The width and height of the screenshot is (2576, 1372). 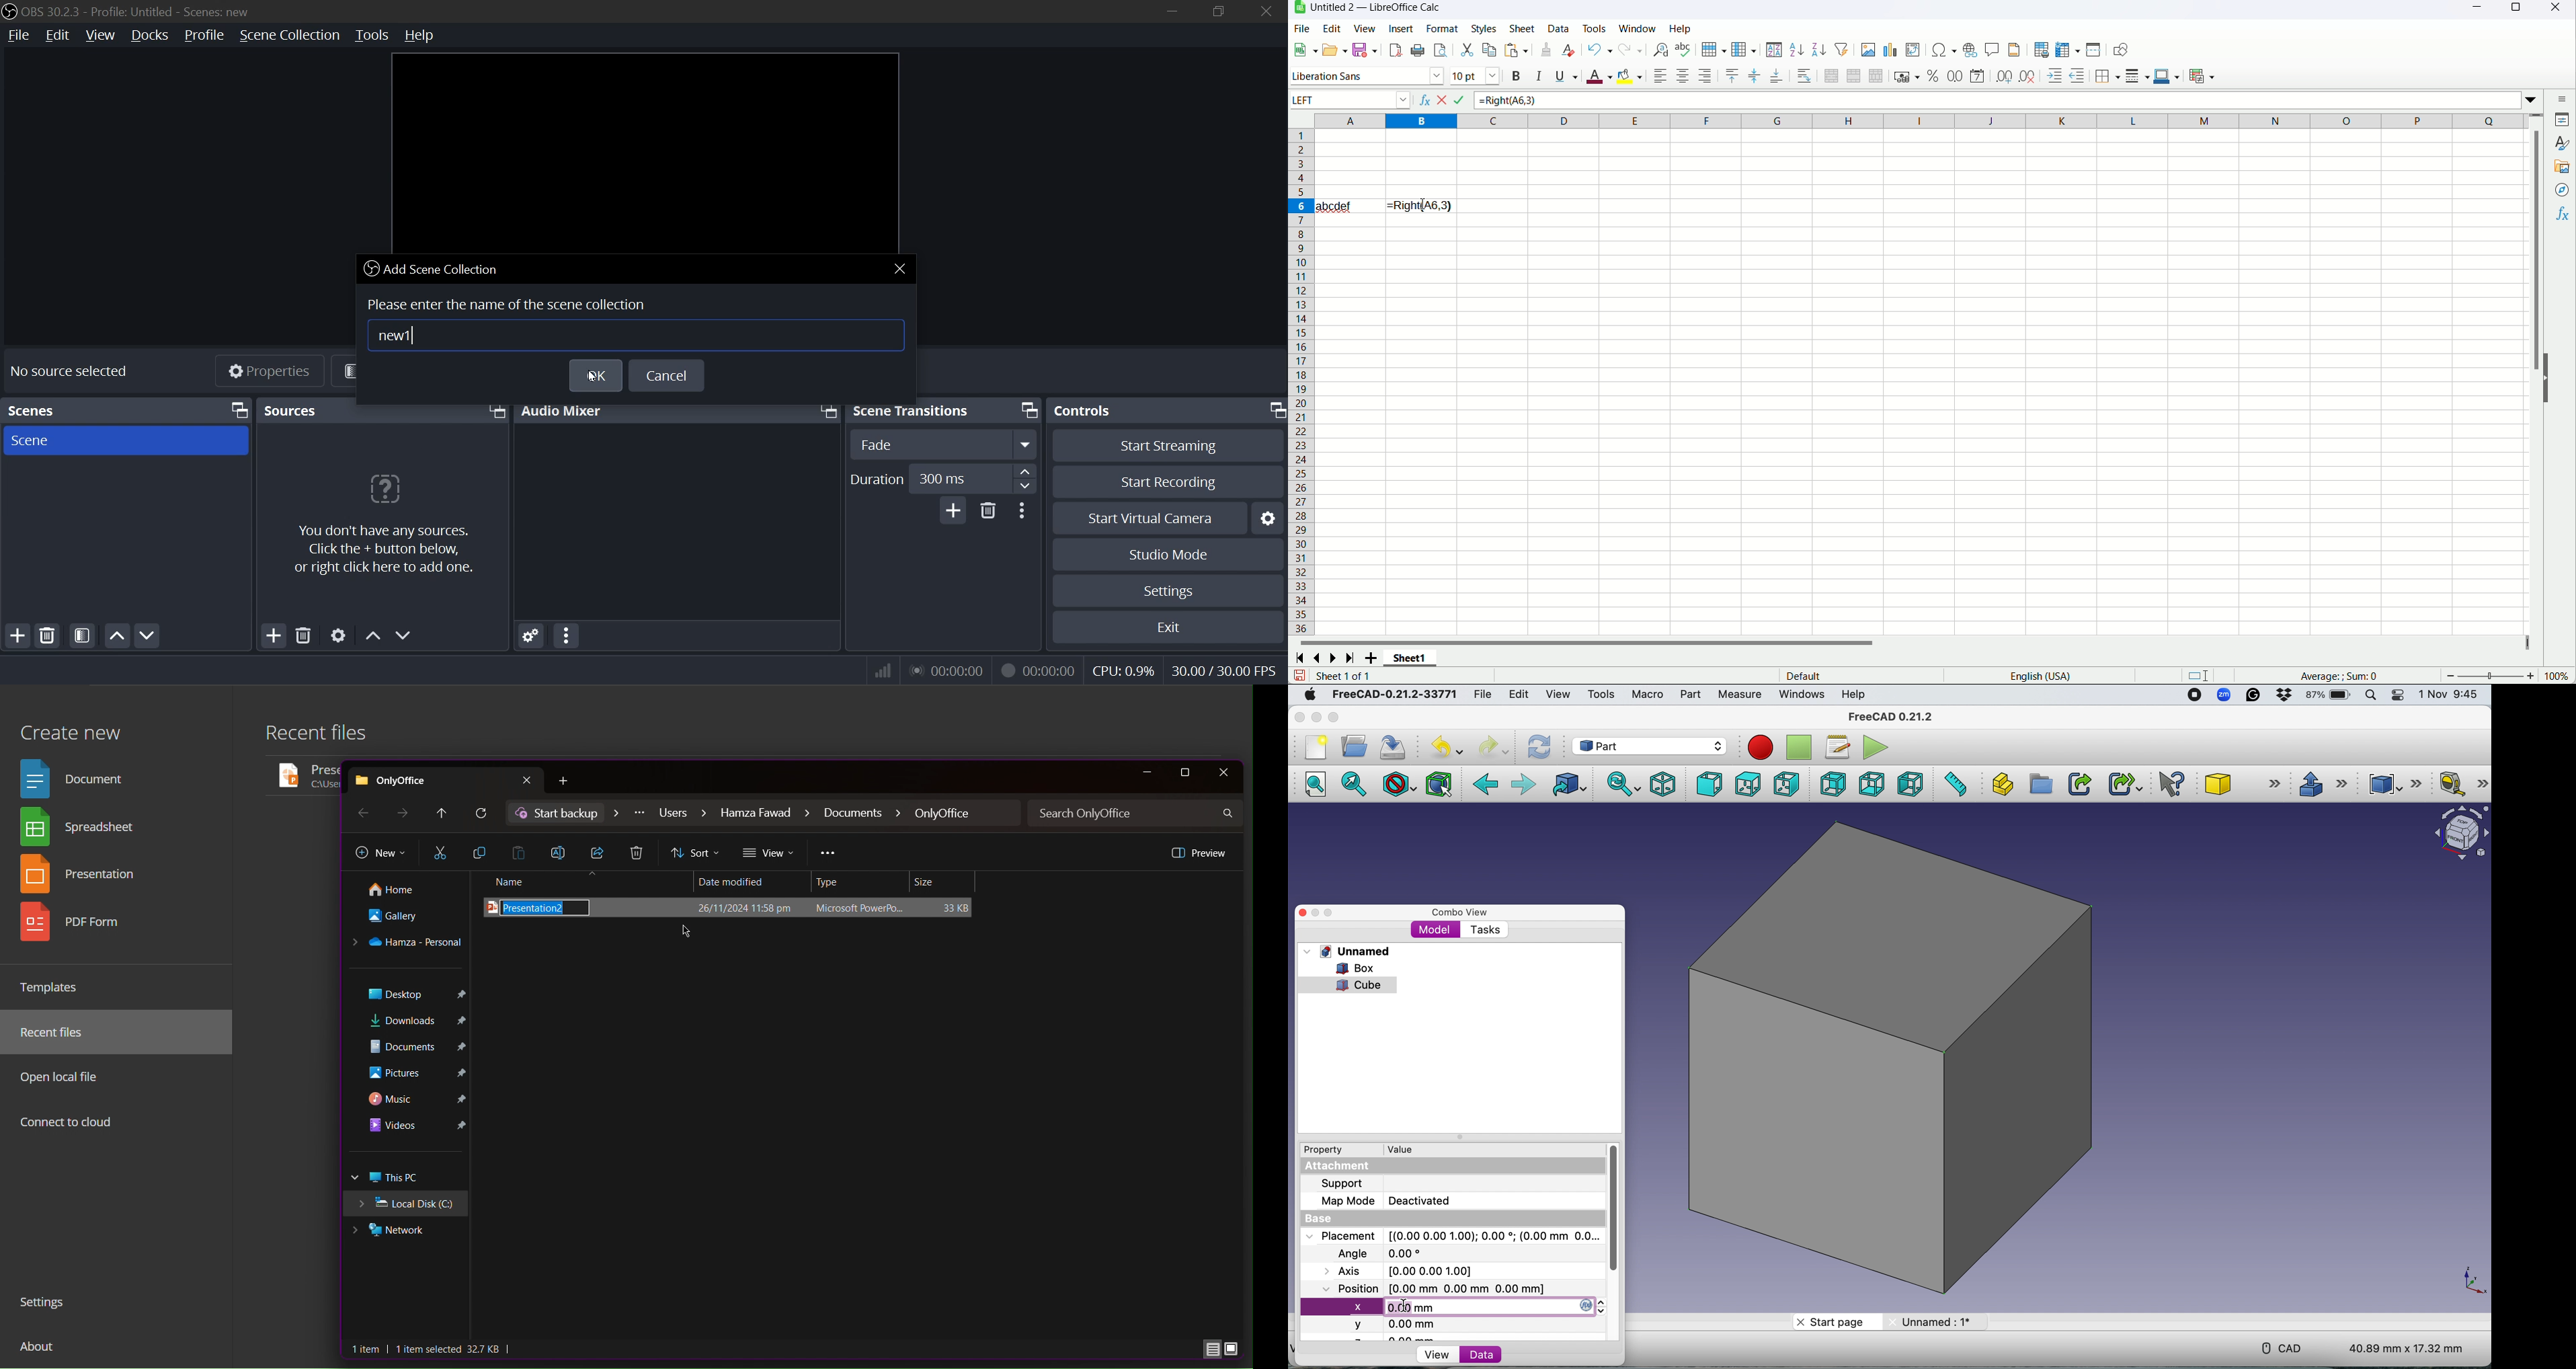 What do you see at coordinates (149, 37) in the screenshot?
I see `docks` at bounding box center [149, 37].